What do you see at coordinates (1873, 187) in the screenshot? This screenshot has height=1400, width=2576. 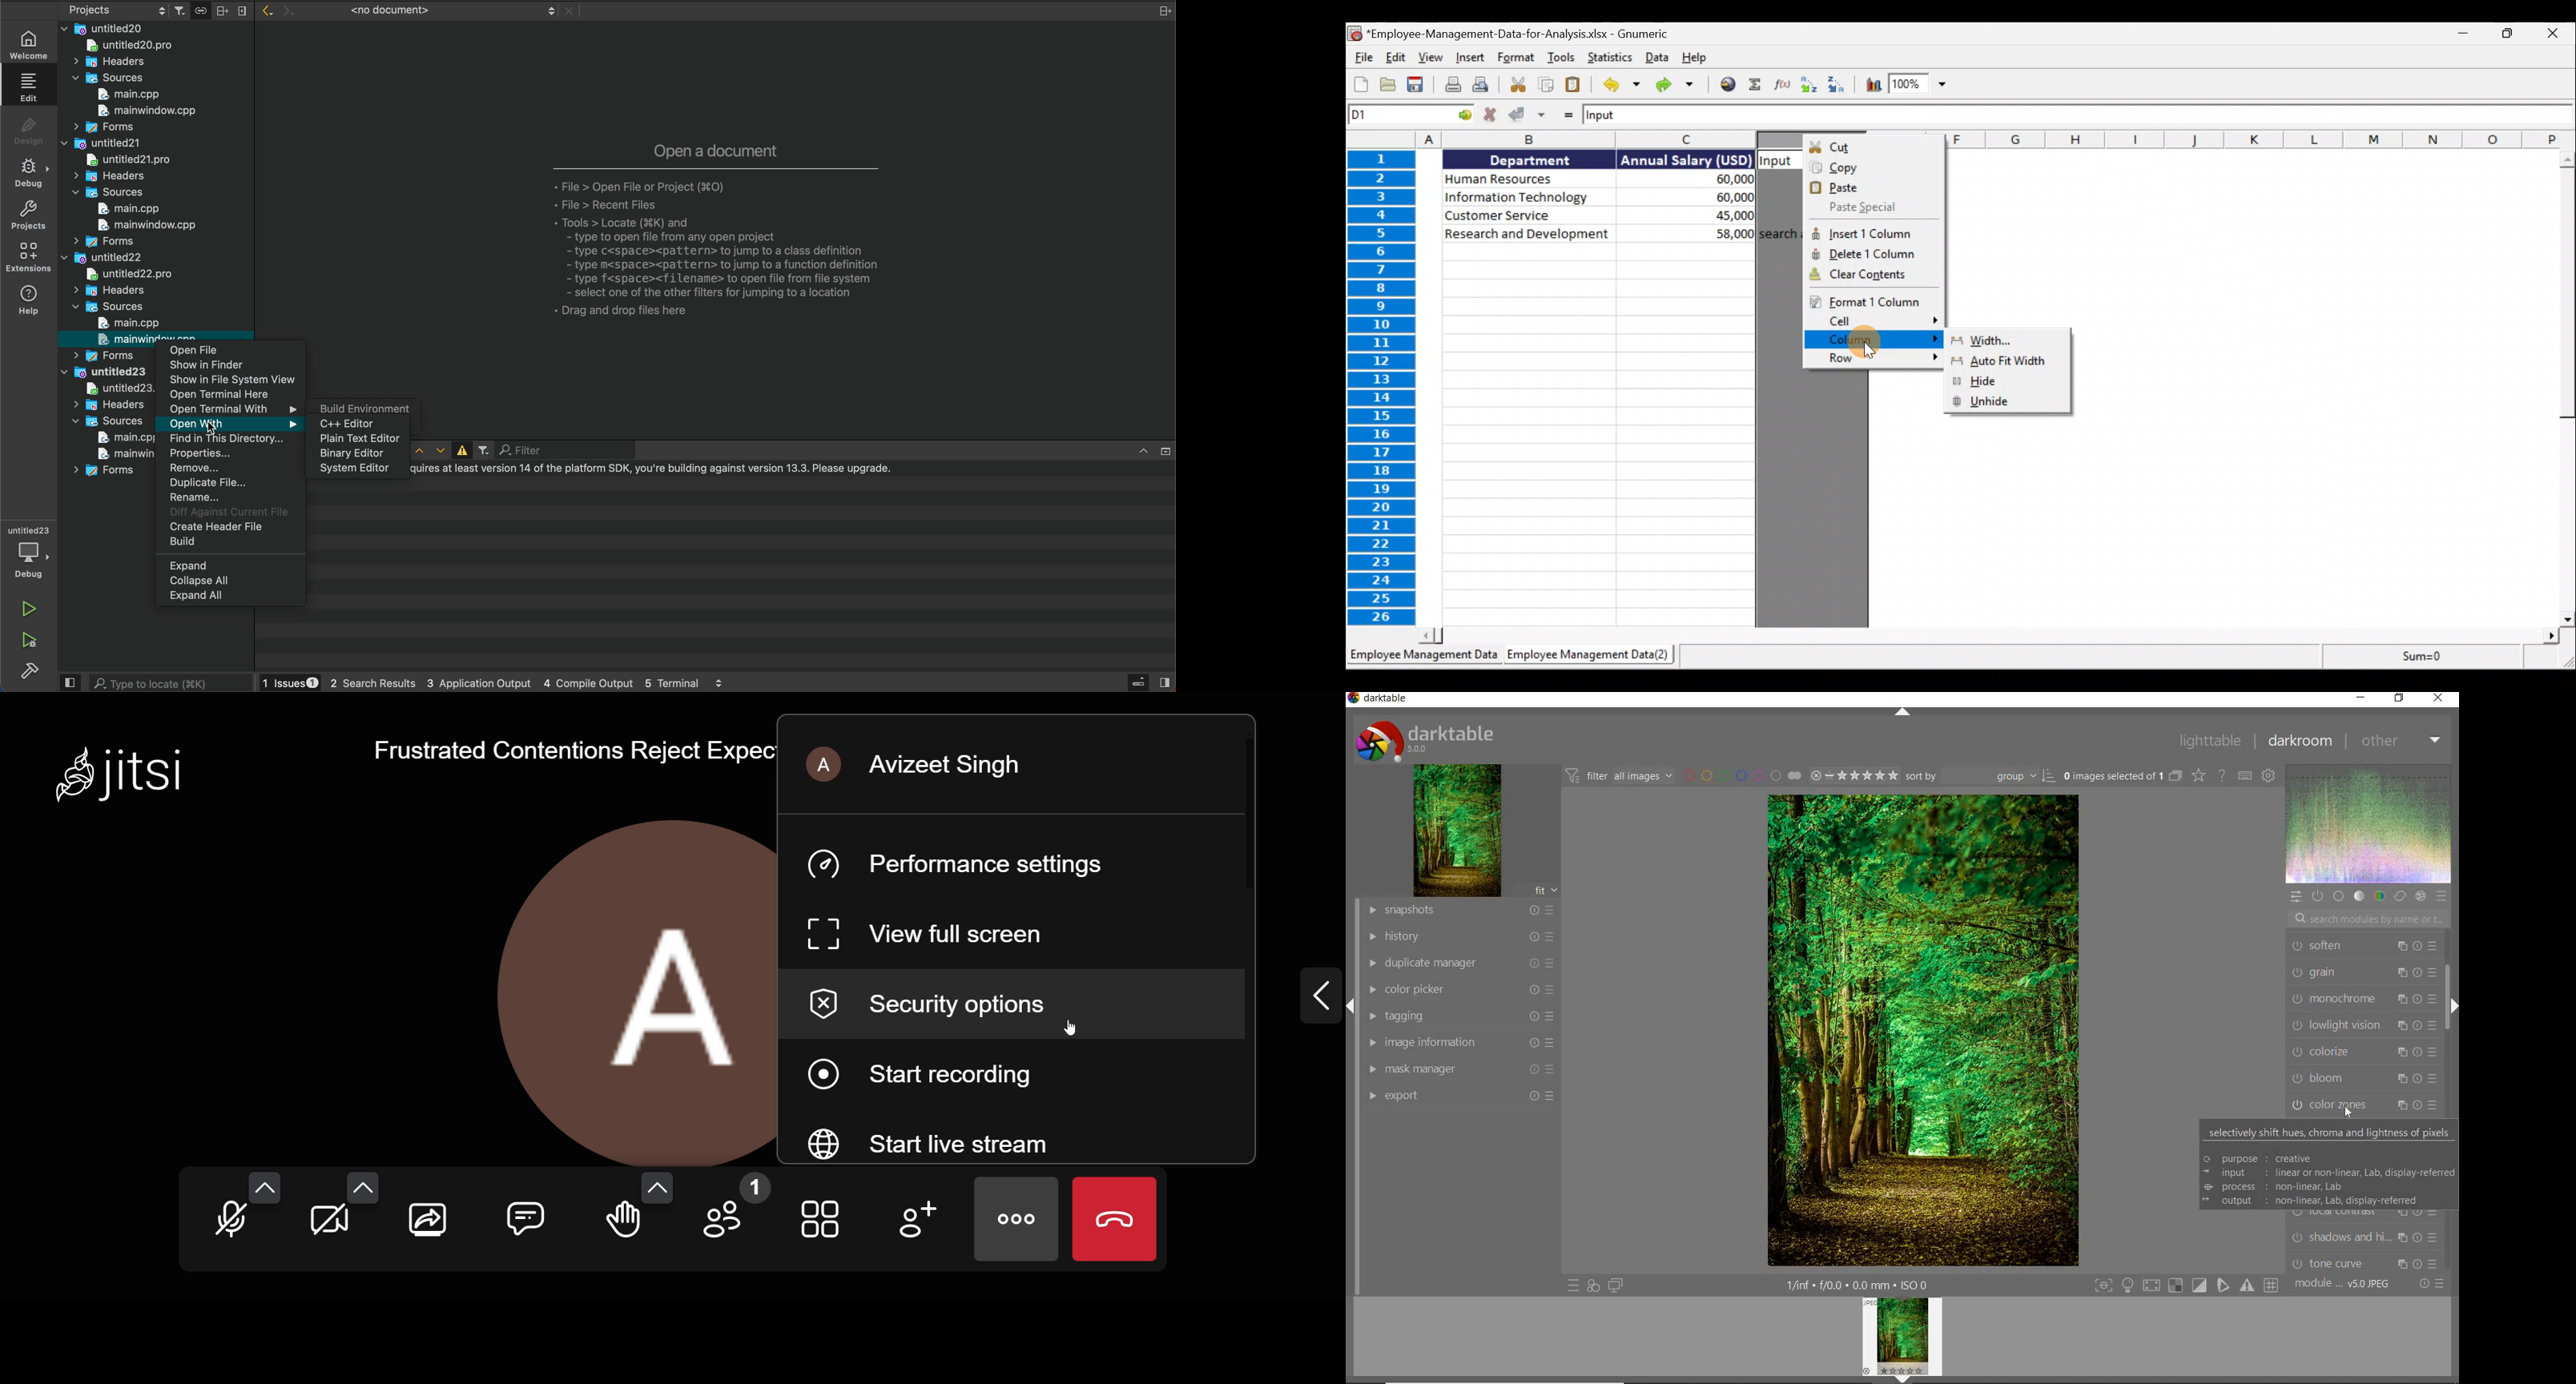 I see `Paste` at bounding box center [1873, 187].